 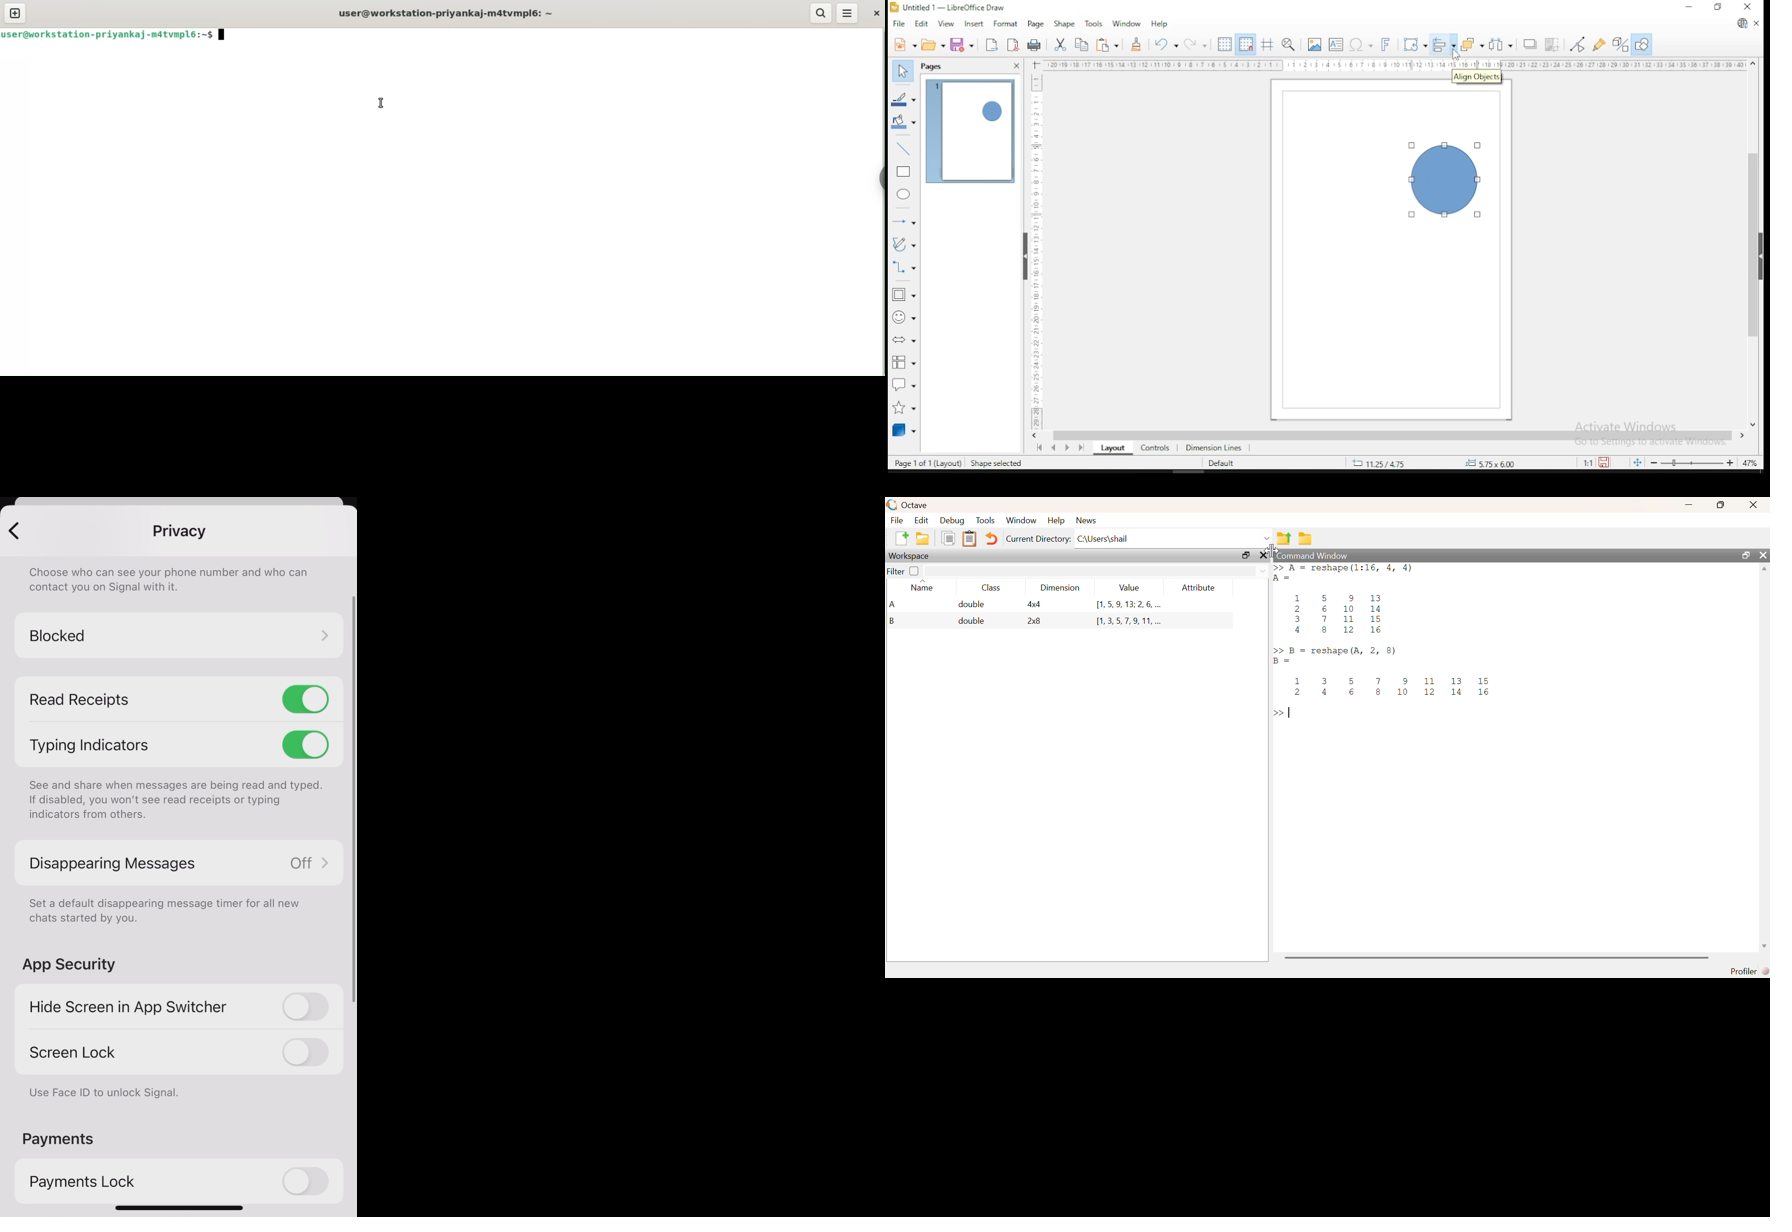 I want to click on clone formatting, so click(x=1136, y=44).